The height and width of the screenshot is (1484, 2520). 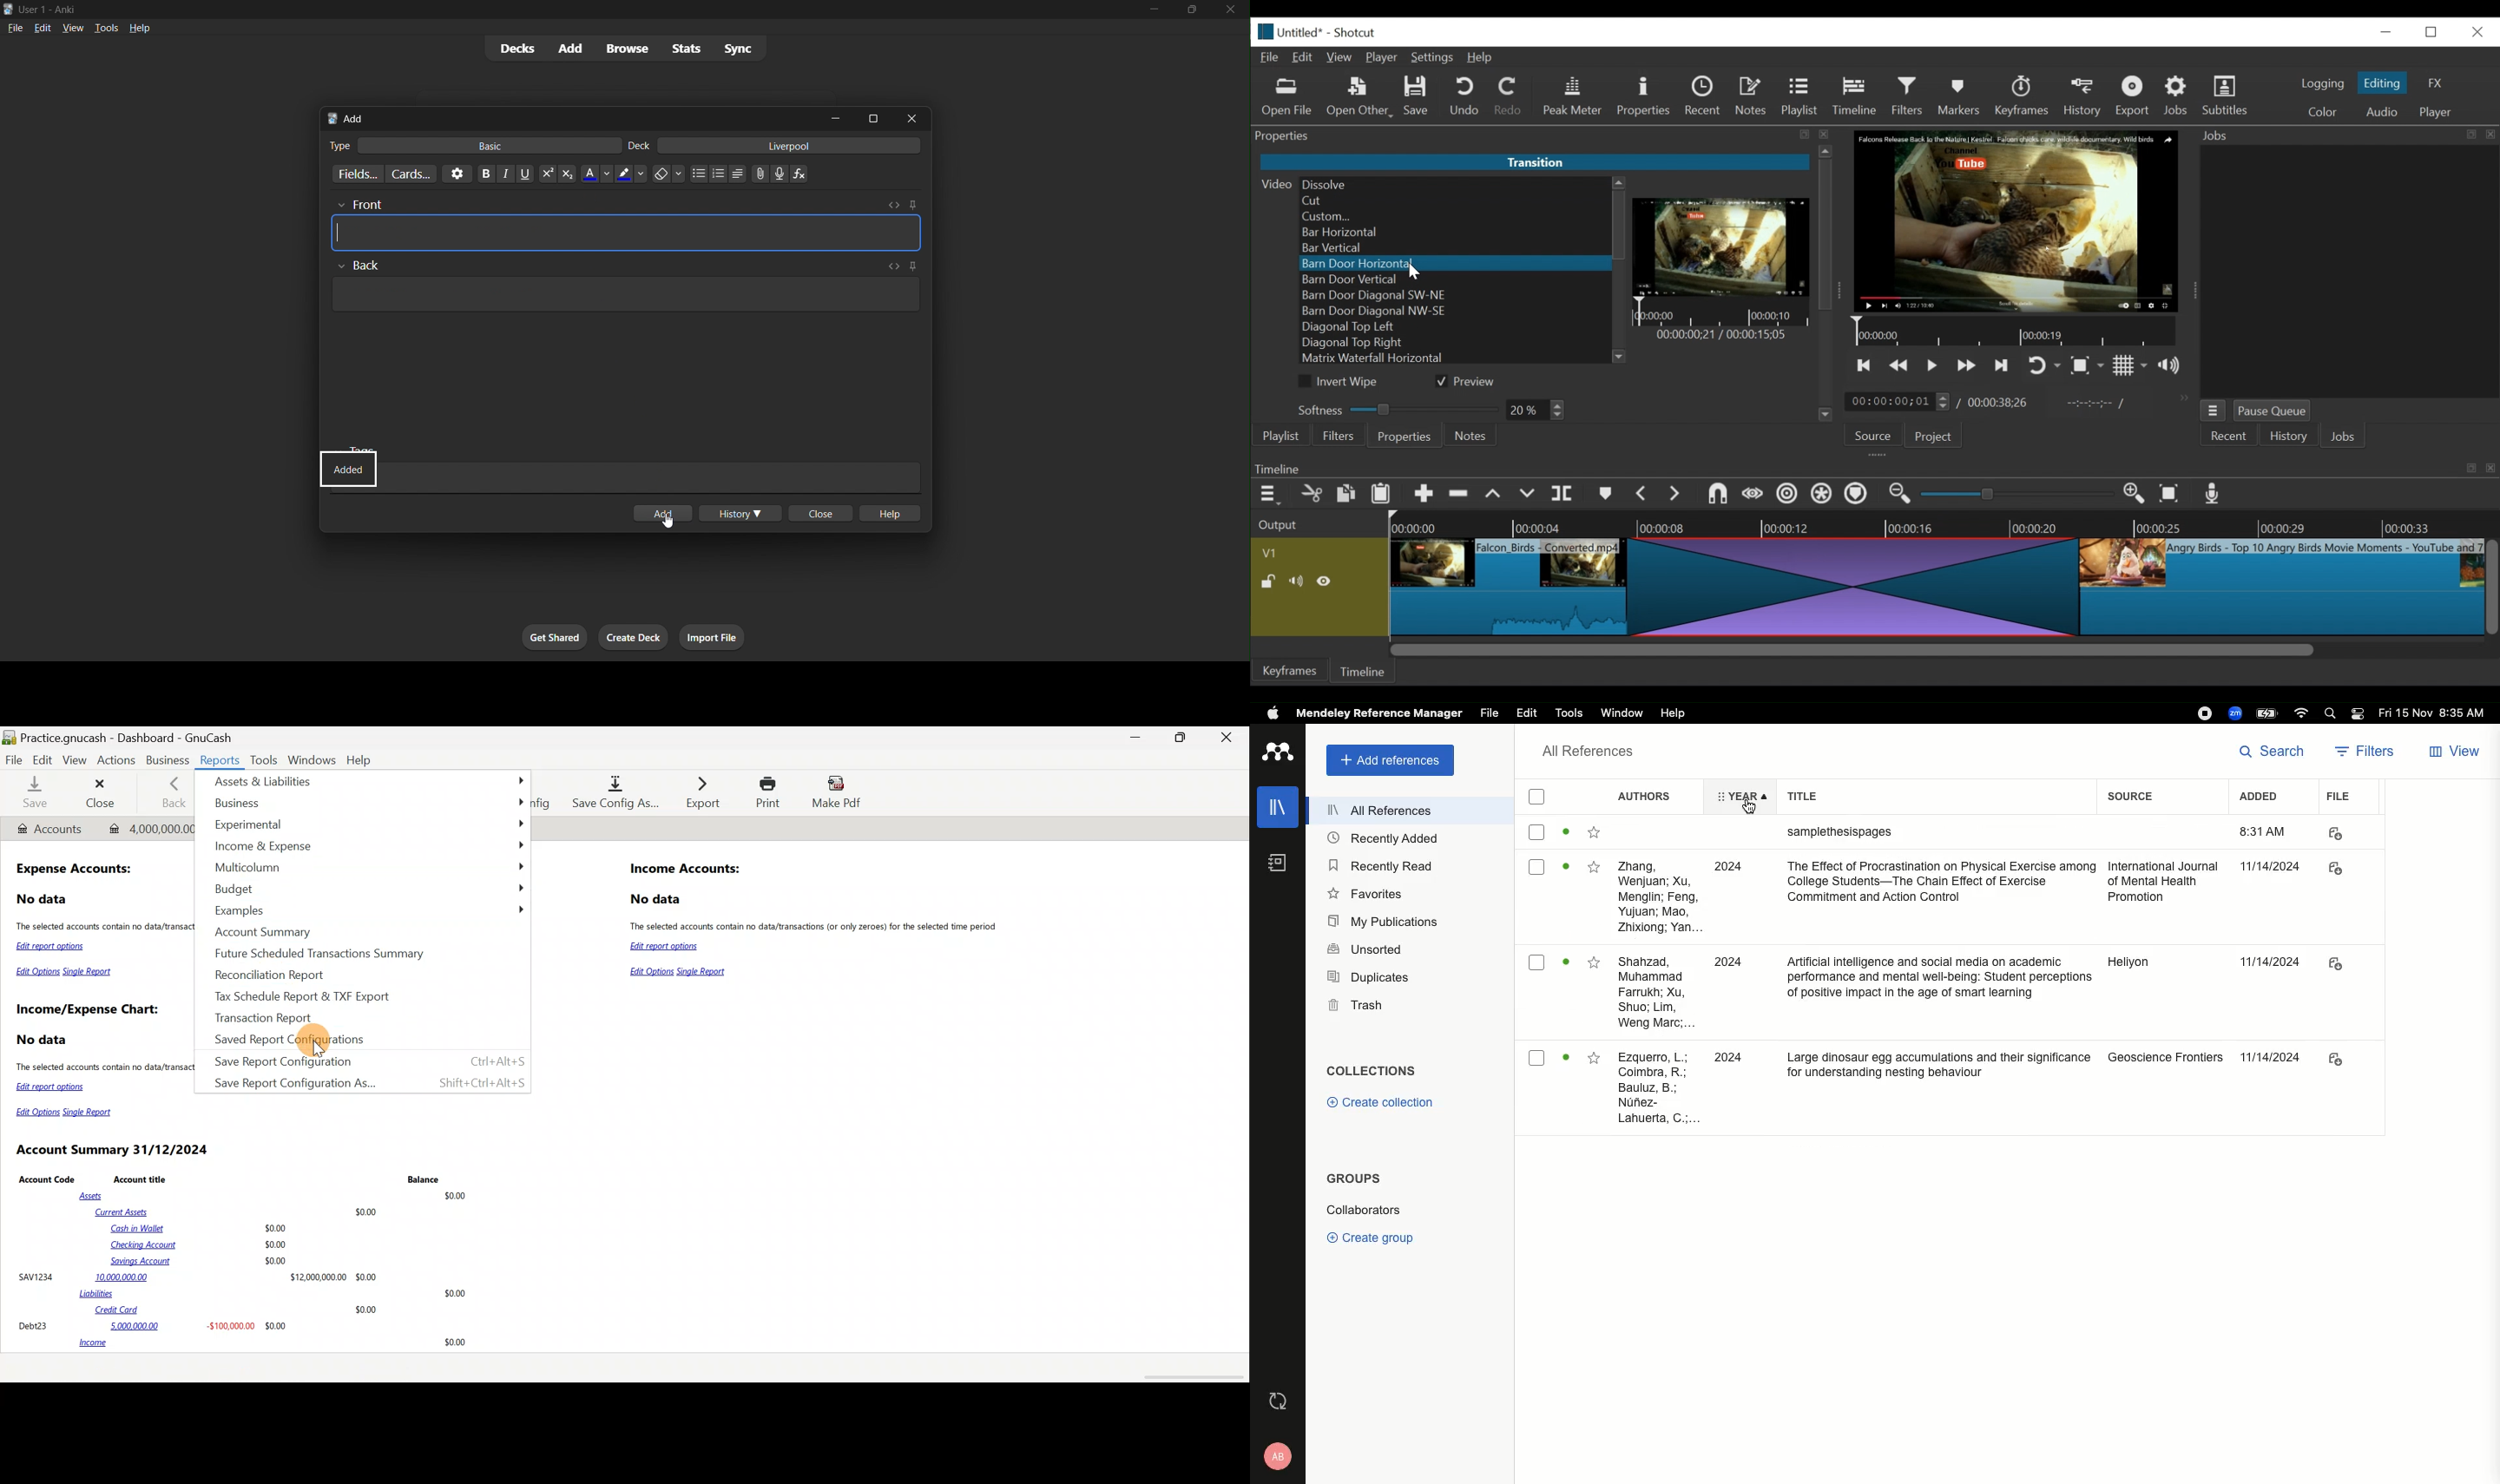 I want to click on restore, so click(x=2435, y=31).